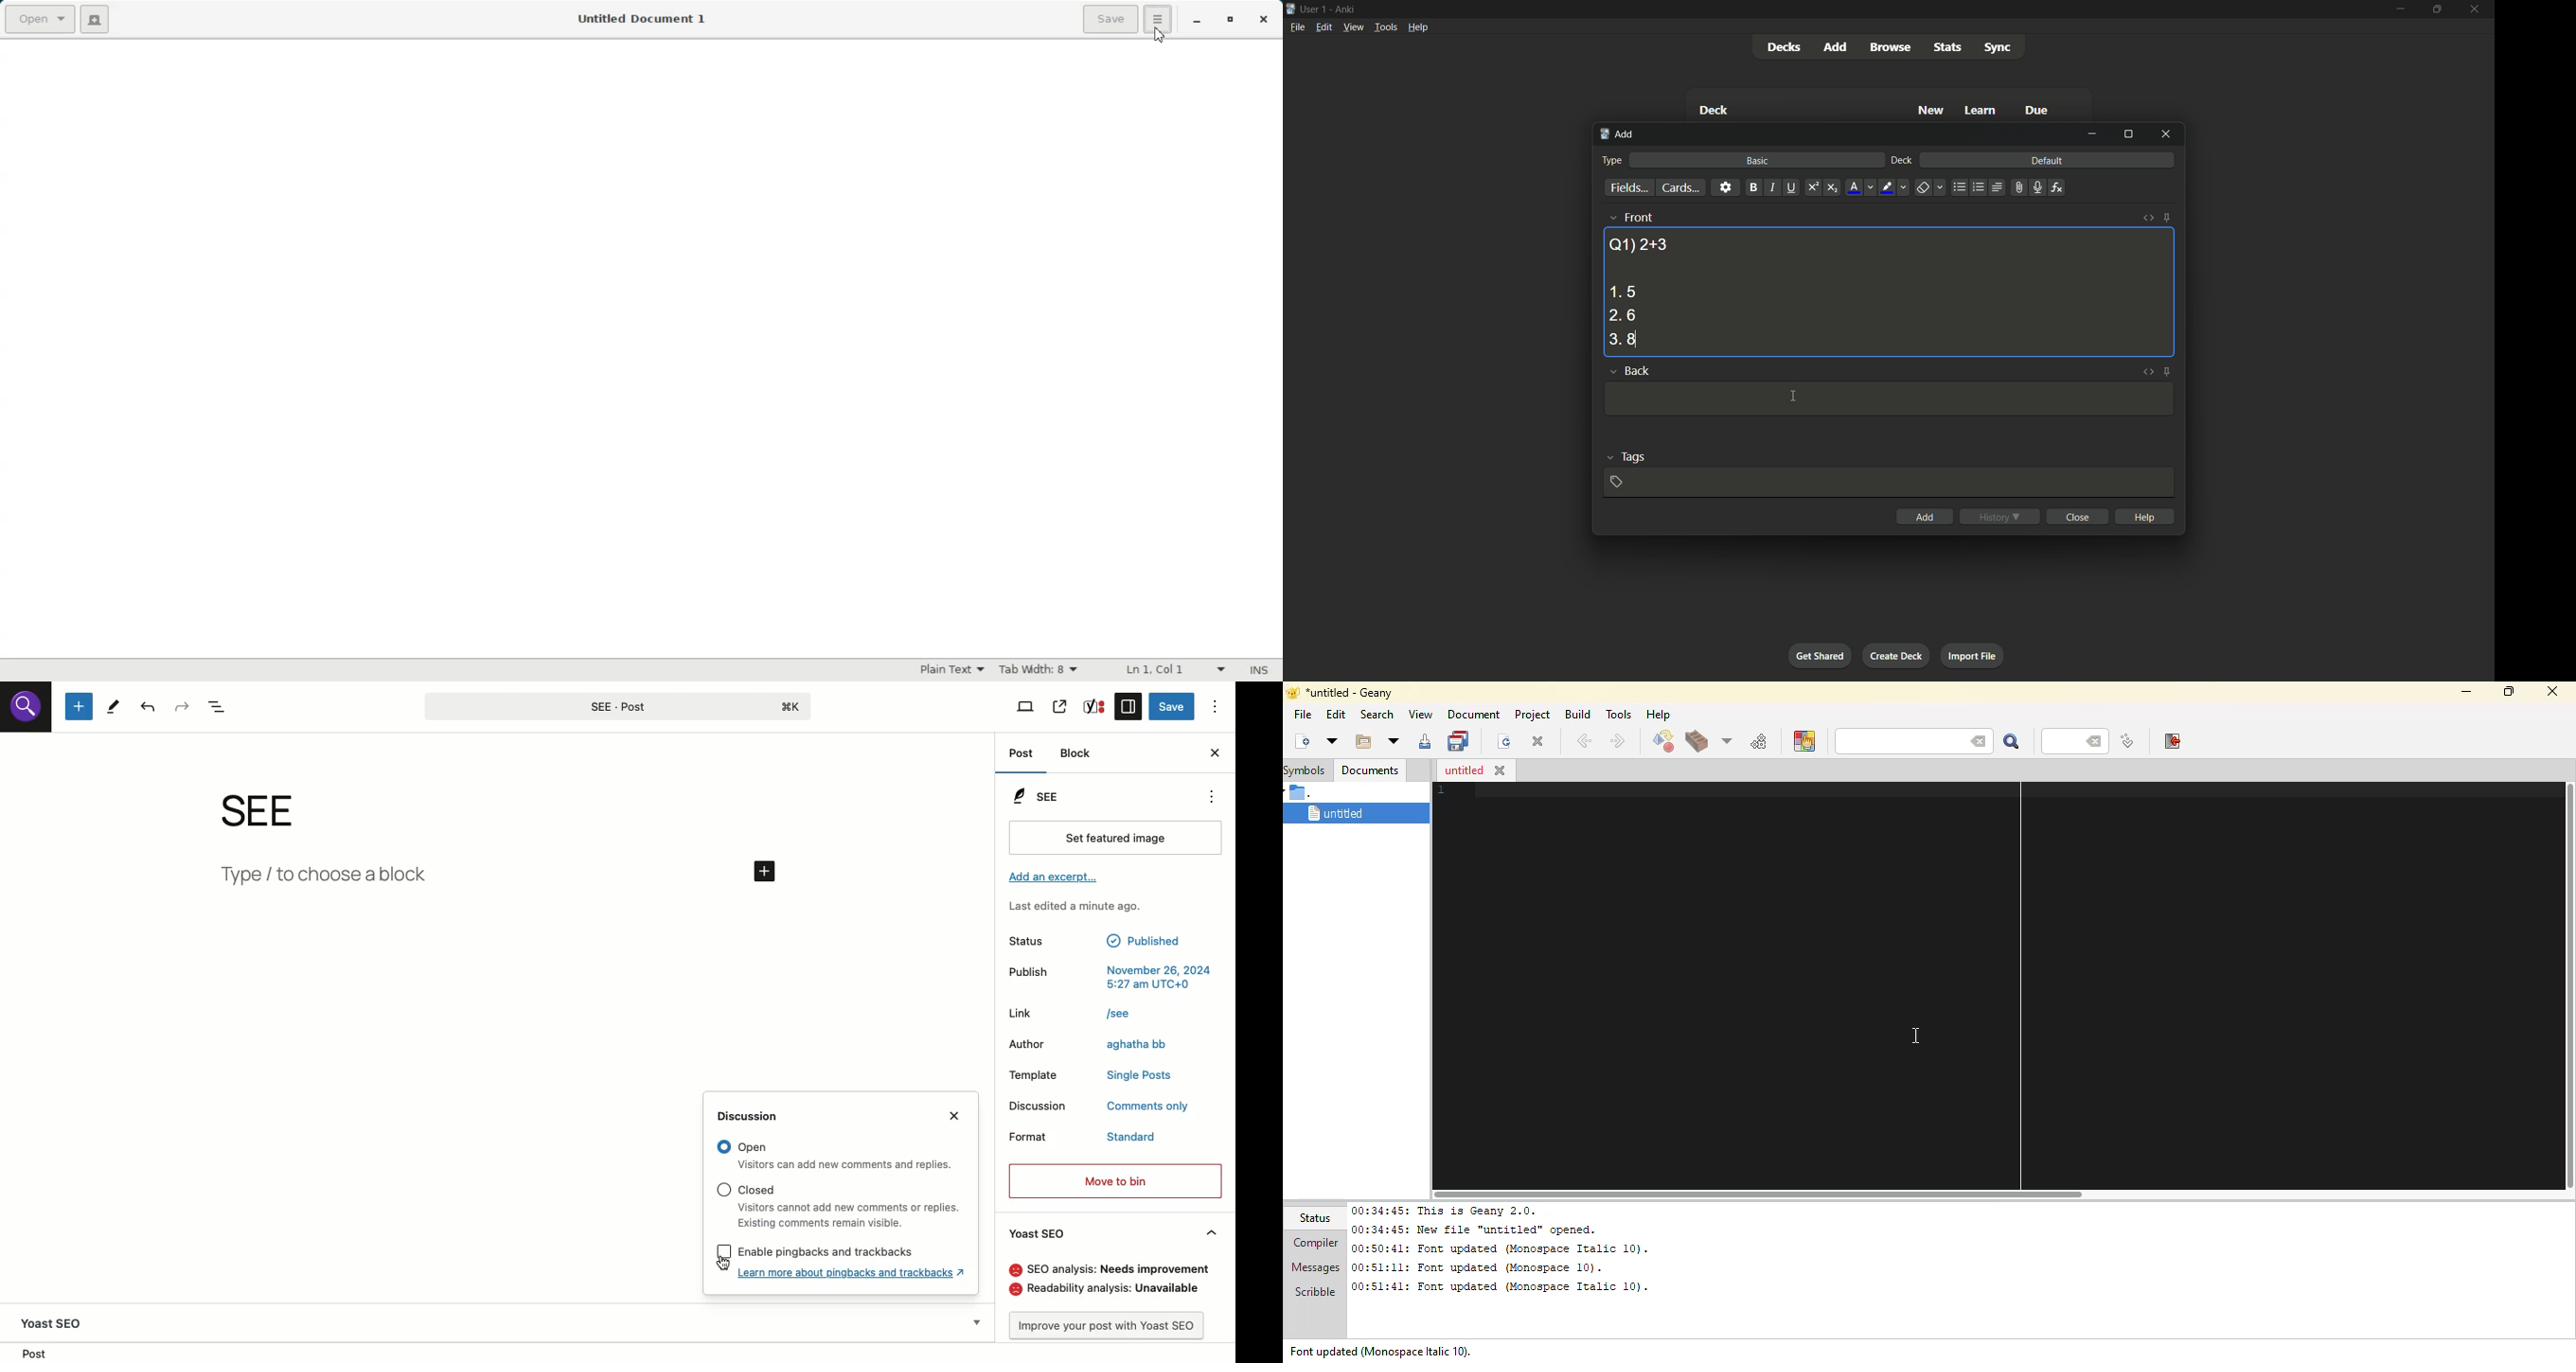 This screenshot has height=1372, width=2576. I want to click on back, so click(1636, 372).